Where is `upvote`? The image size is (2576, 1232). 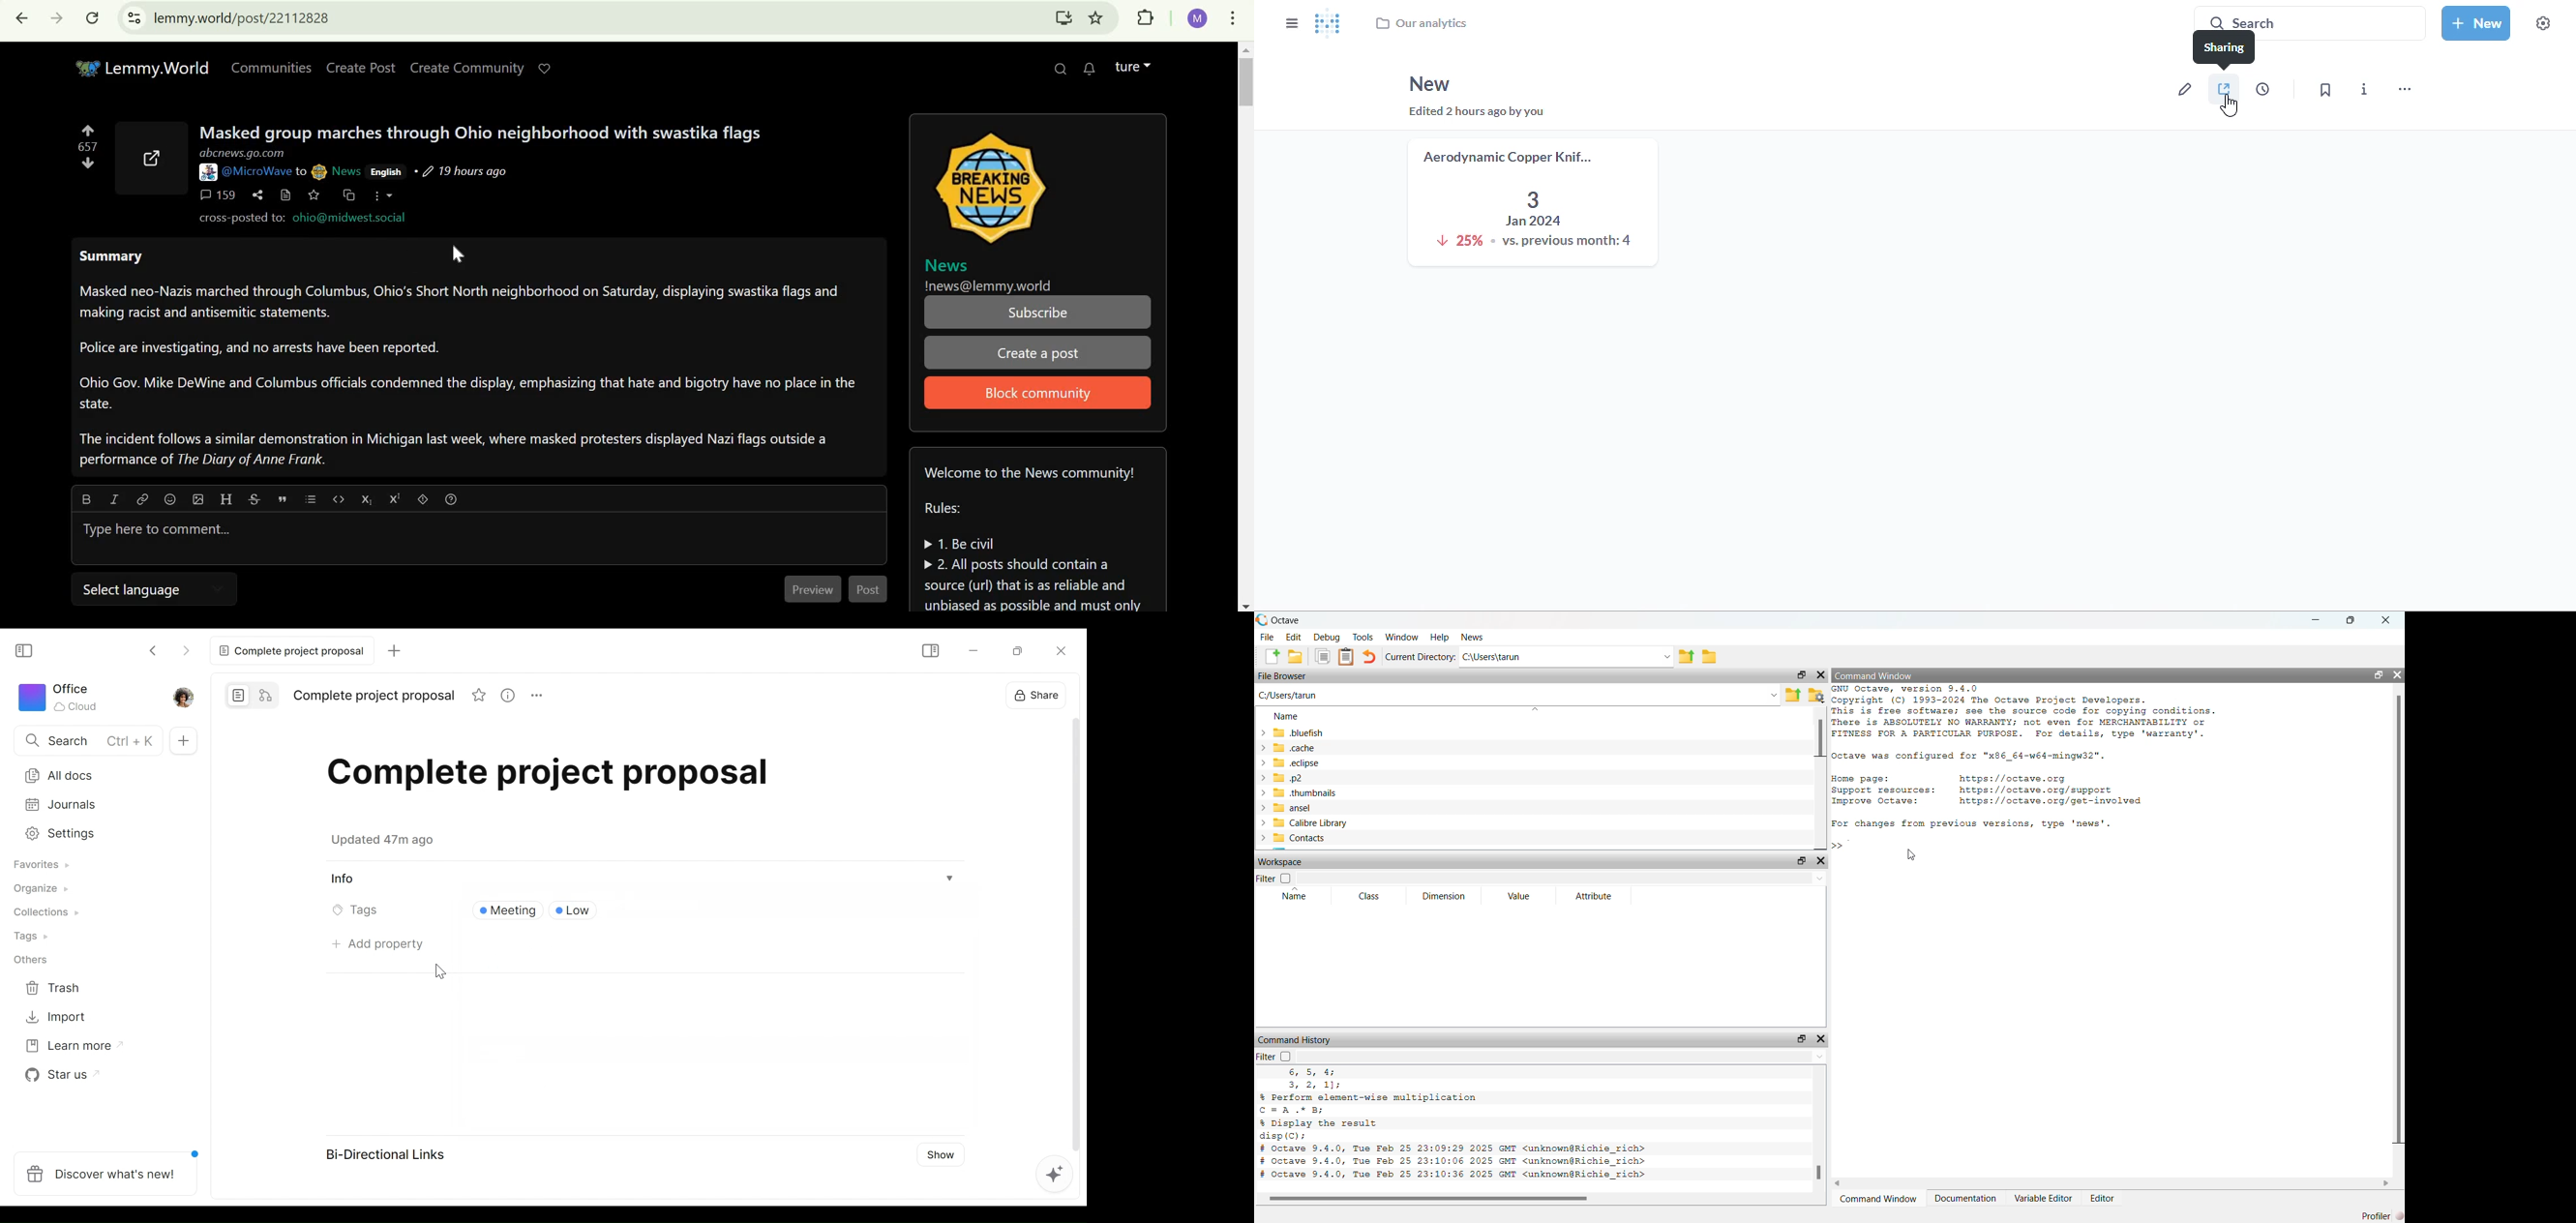 upvote is located at coordinates (90, 130).